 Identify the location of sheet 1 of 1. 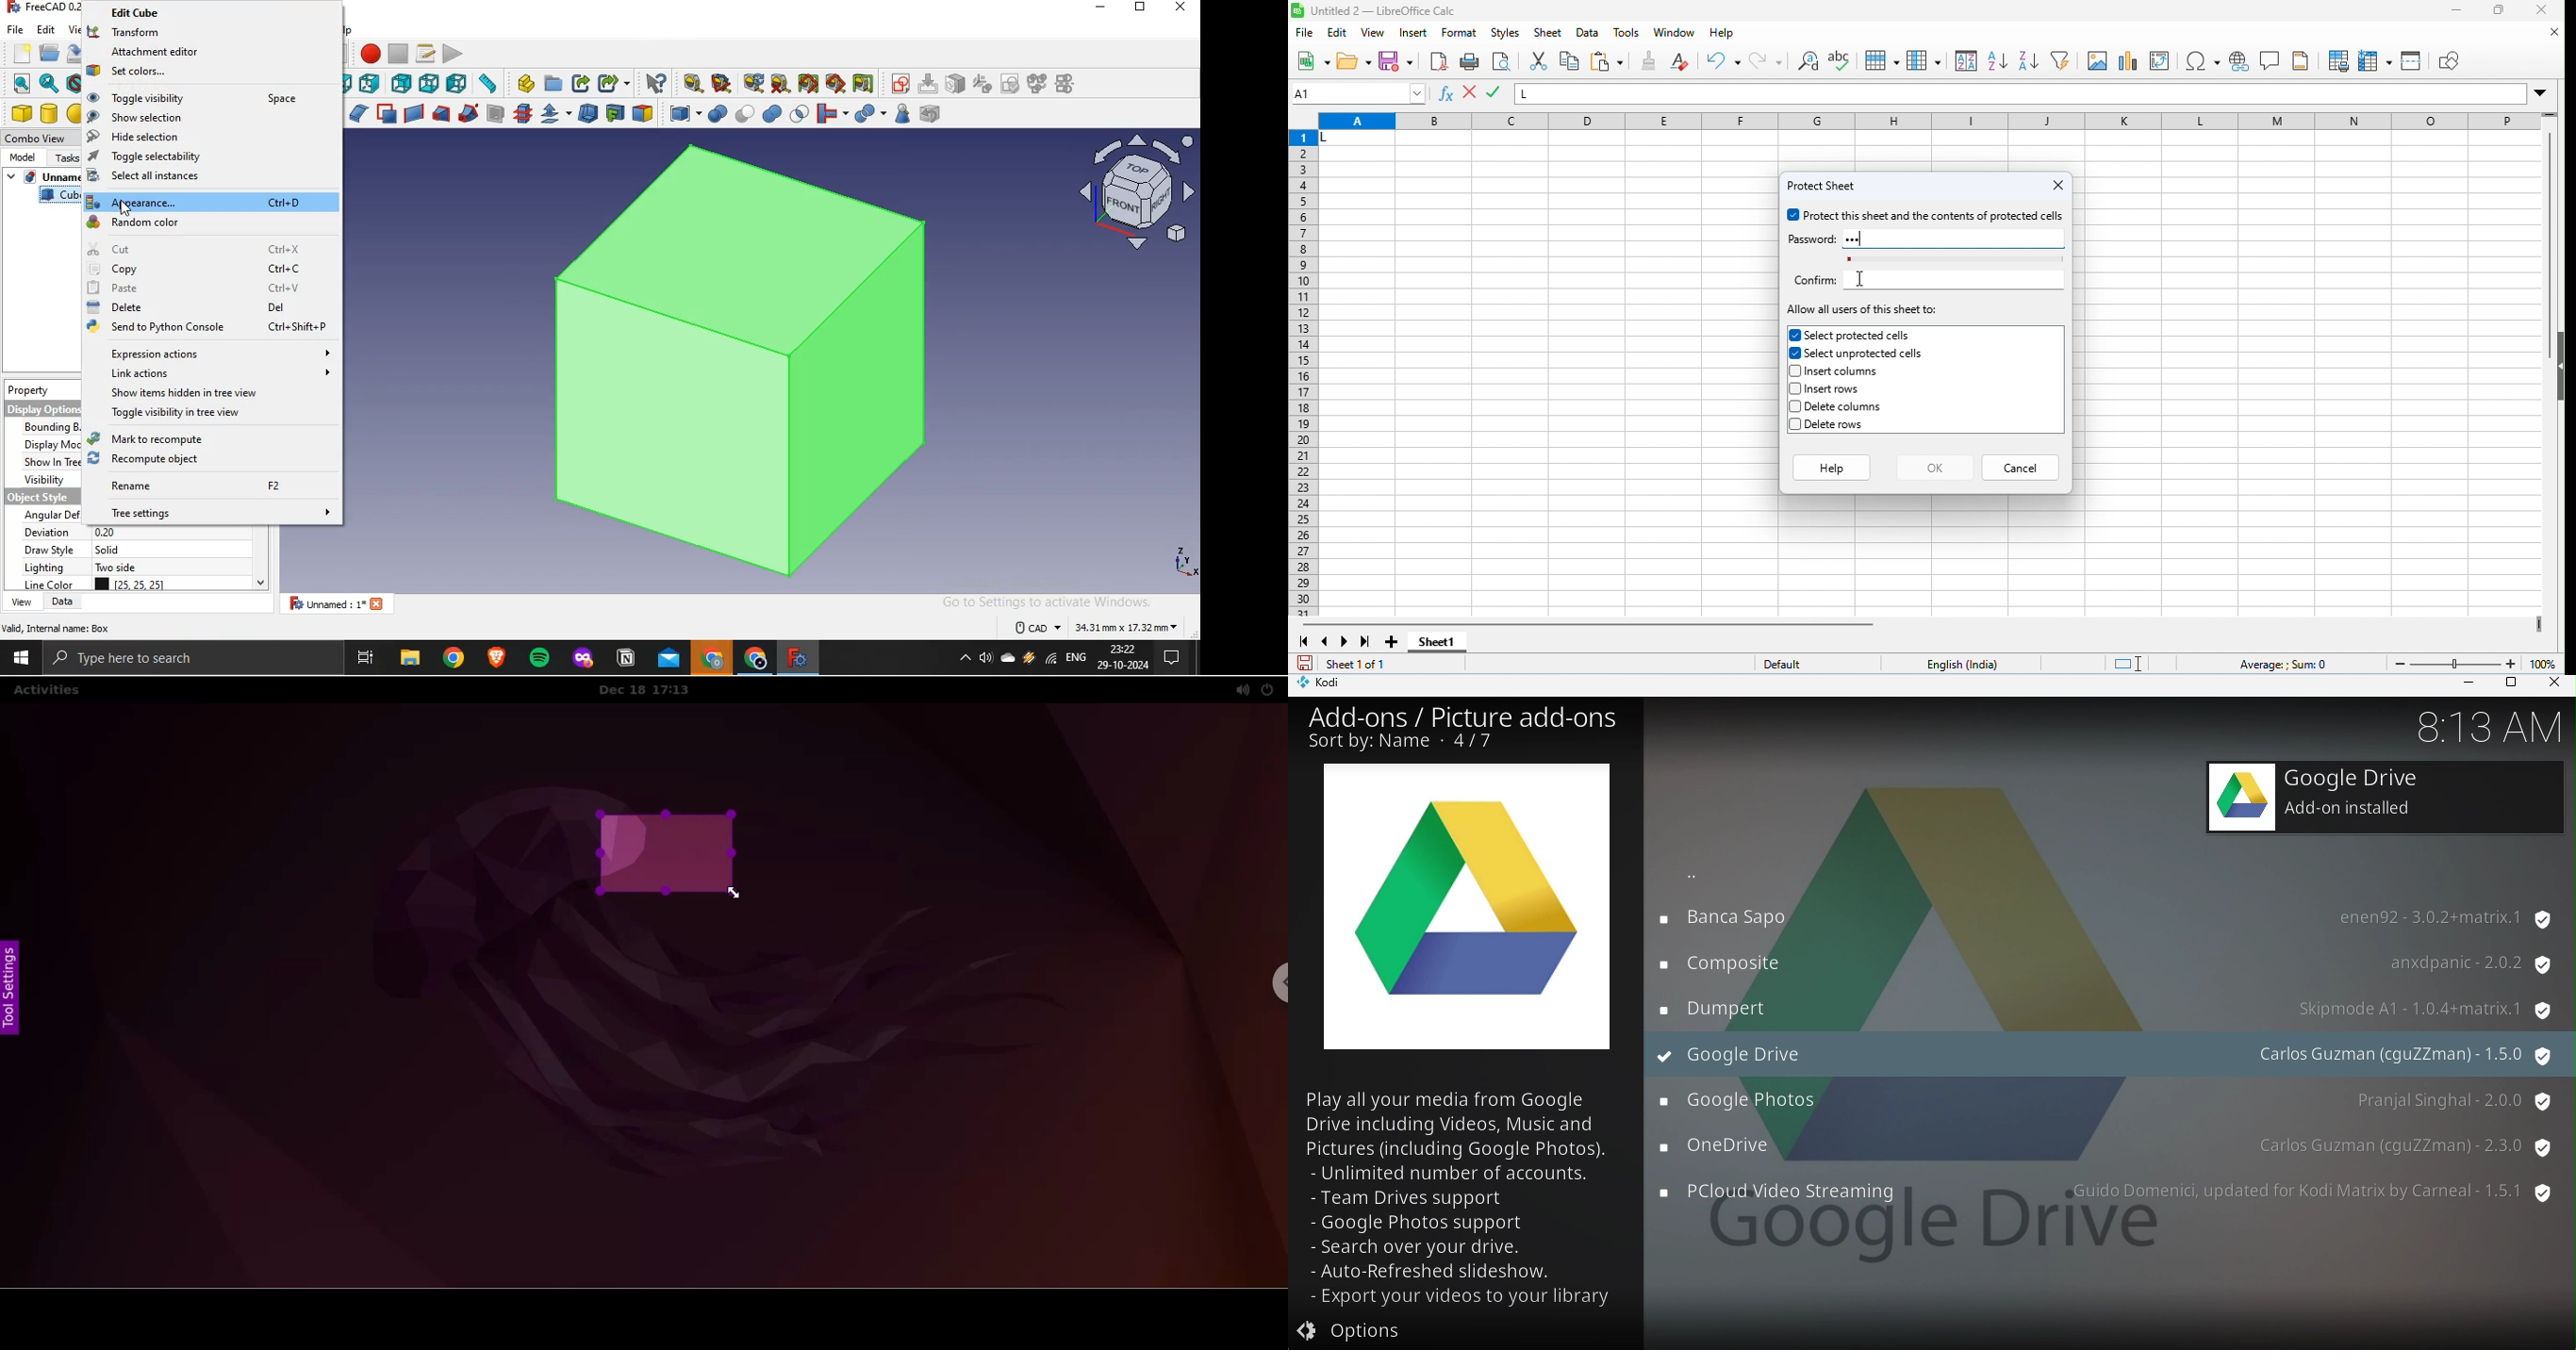
(1361, 665).